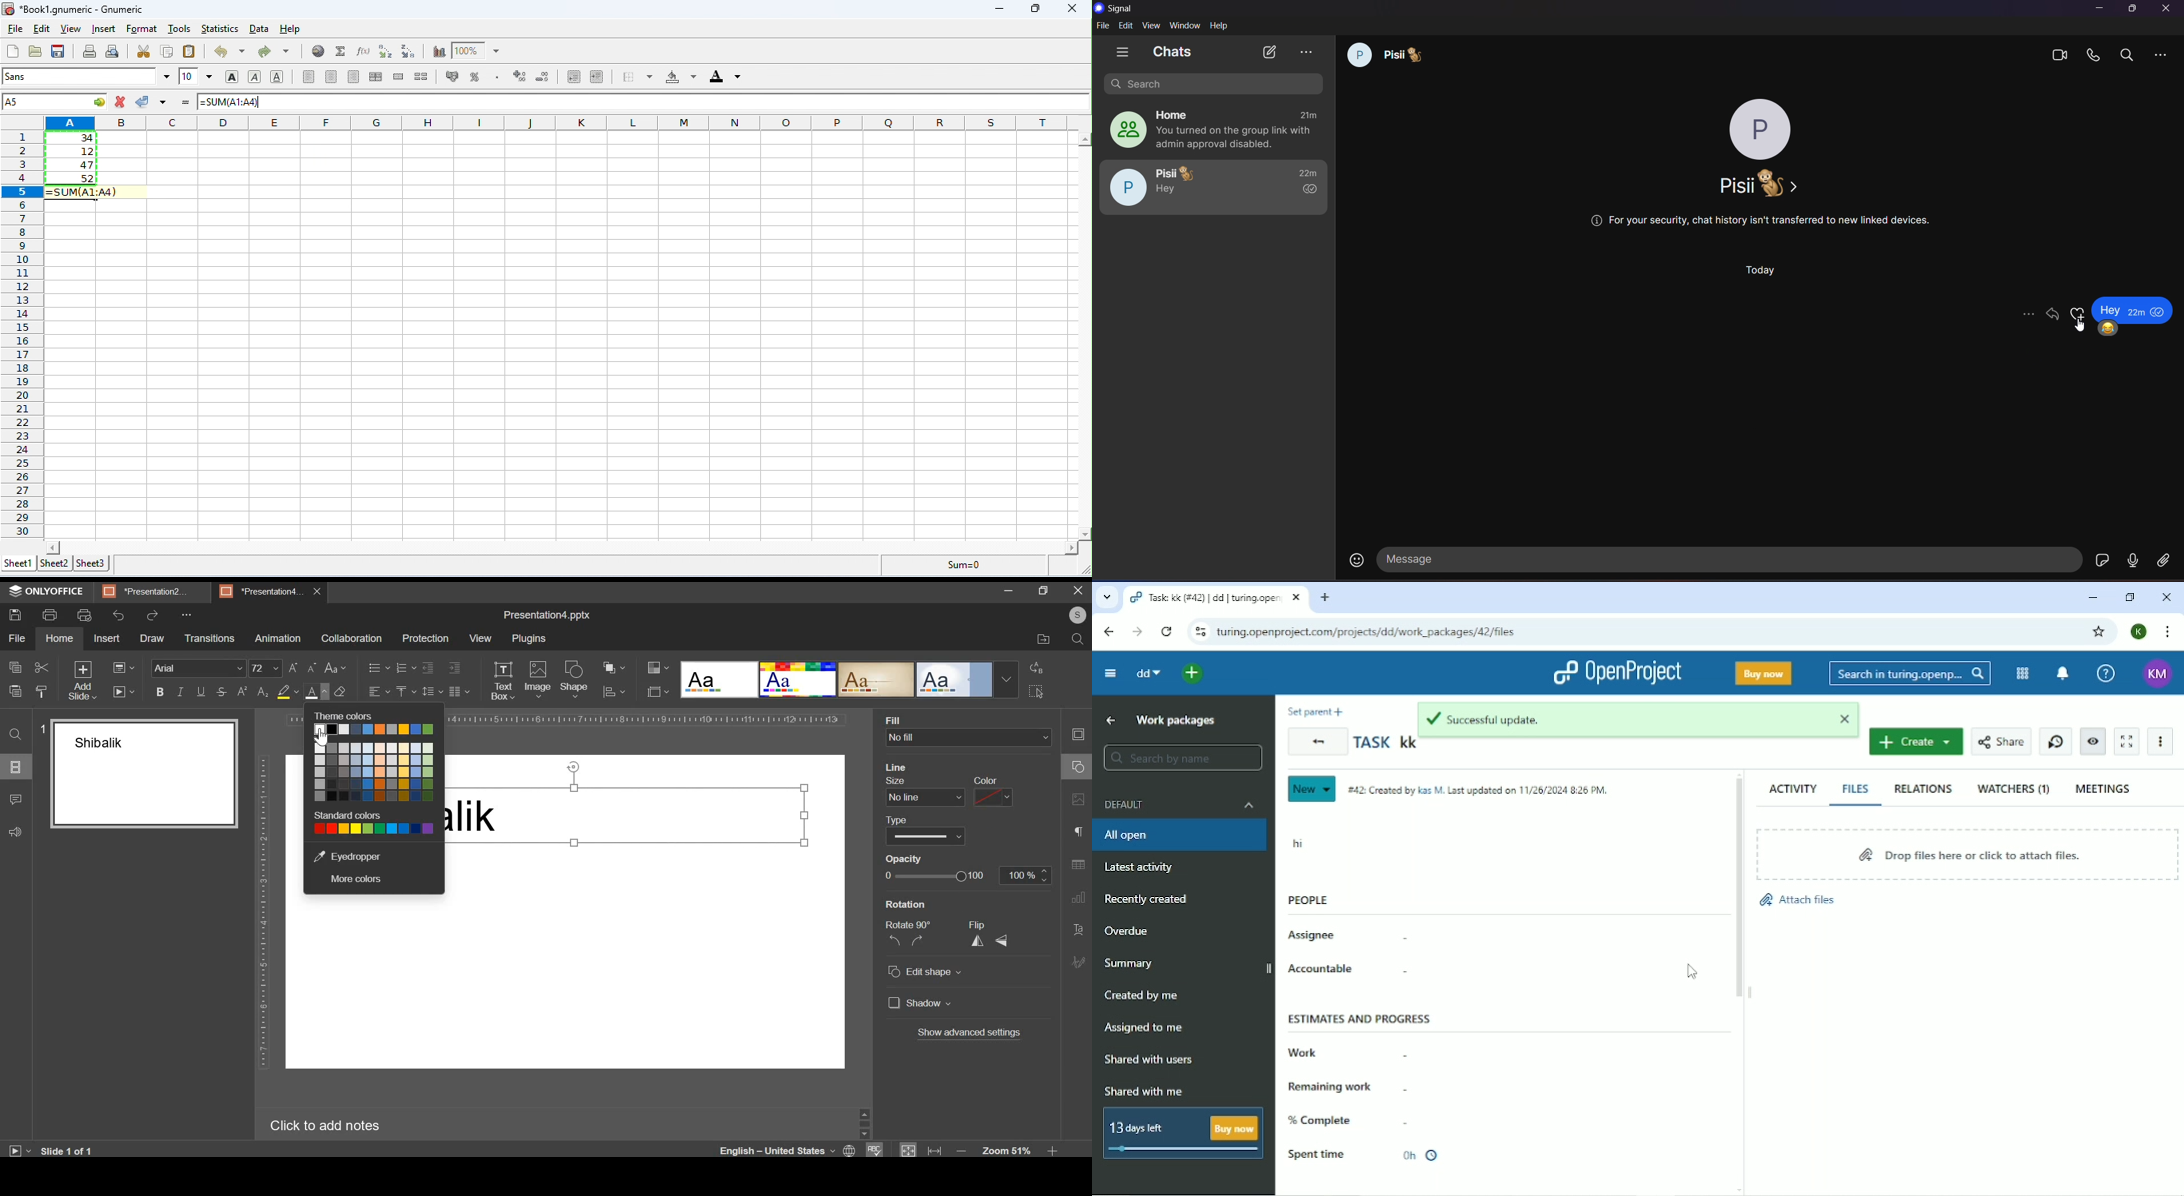 The height and width of the screenshot is (1204, 2184). What do you see at coordinates (1006, 1149) in the screenshot?
I see `zoom level` at bounding box center [1006, 1149].